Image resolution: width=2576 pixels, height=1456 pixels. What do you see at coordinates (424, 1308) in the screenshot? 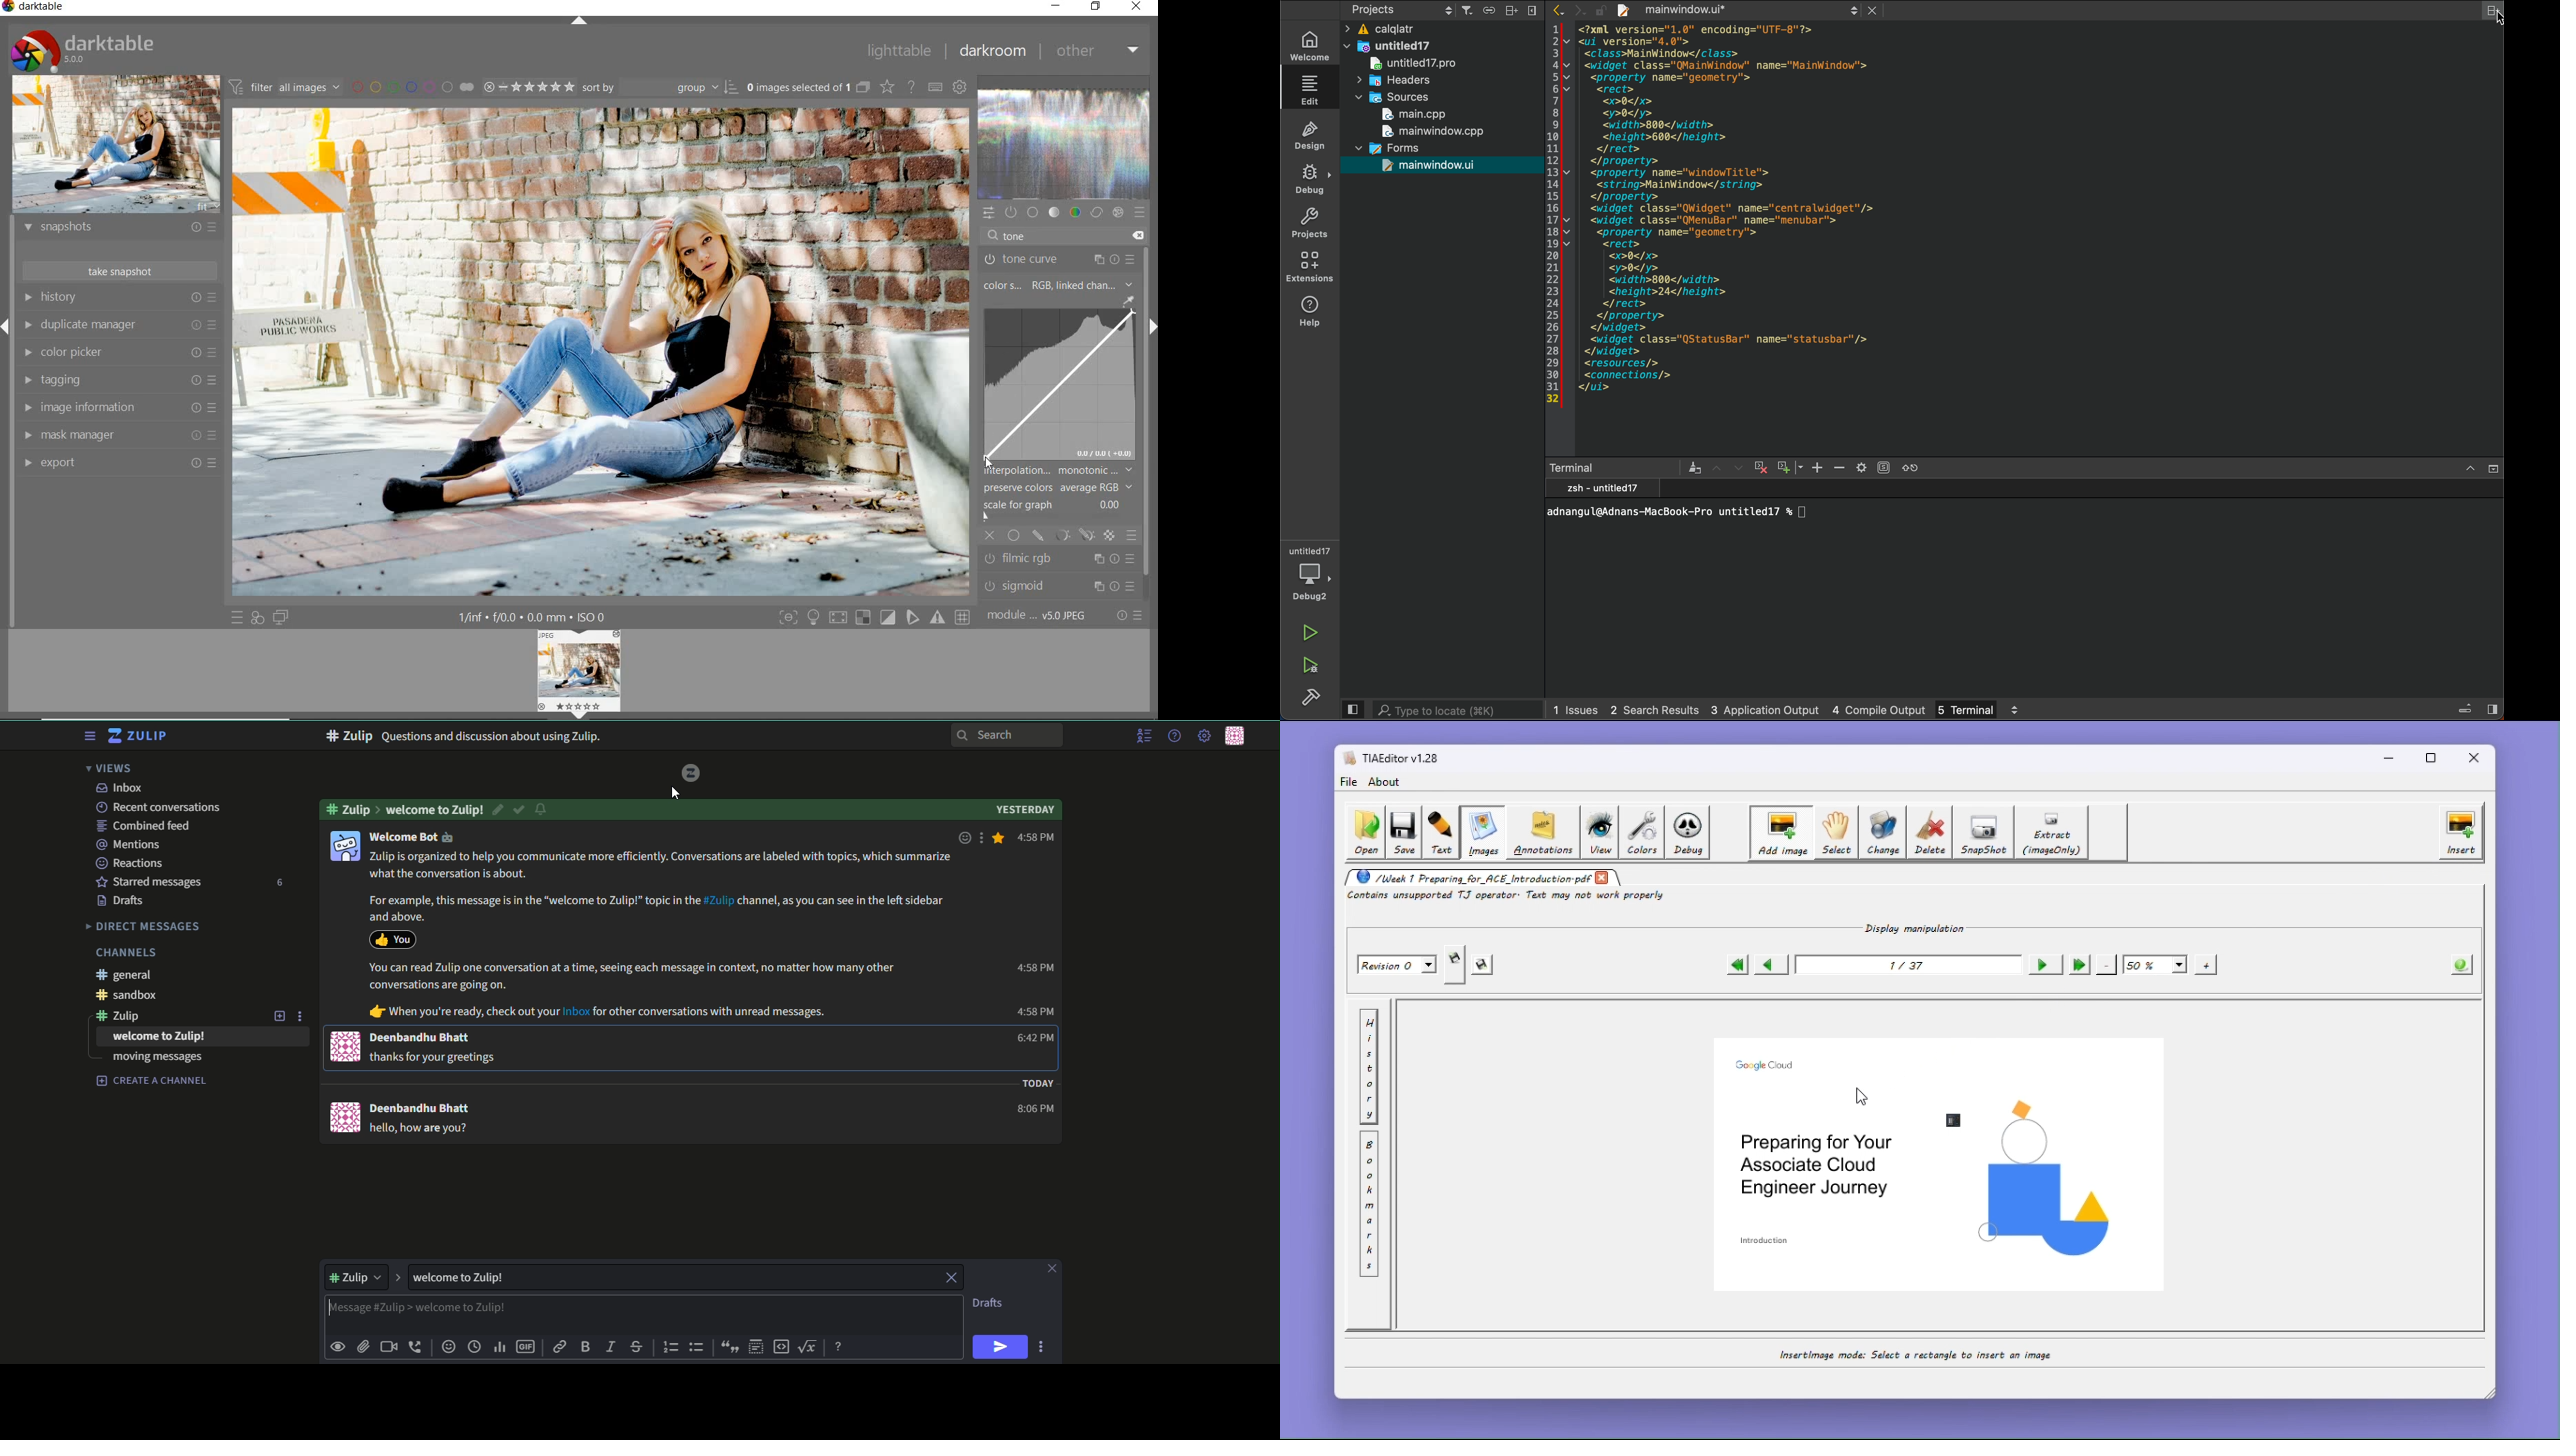
I see `highlighted text` at bounding box center [424, 1308].